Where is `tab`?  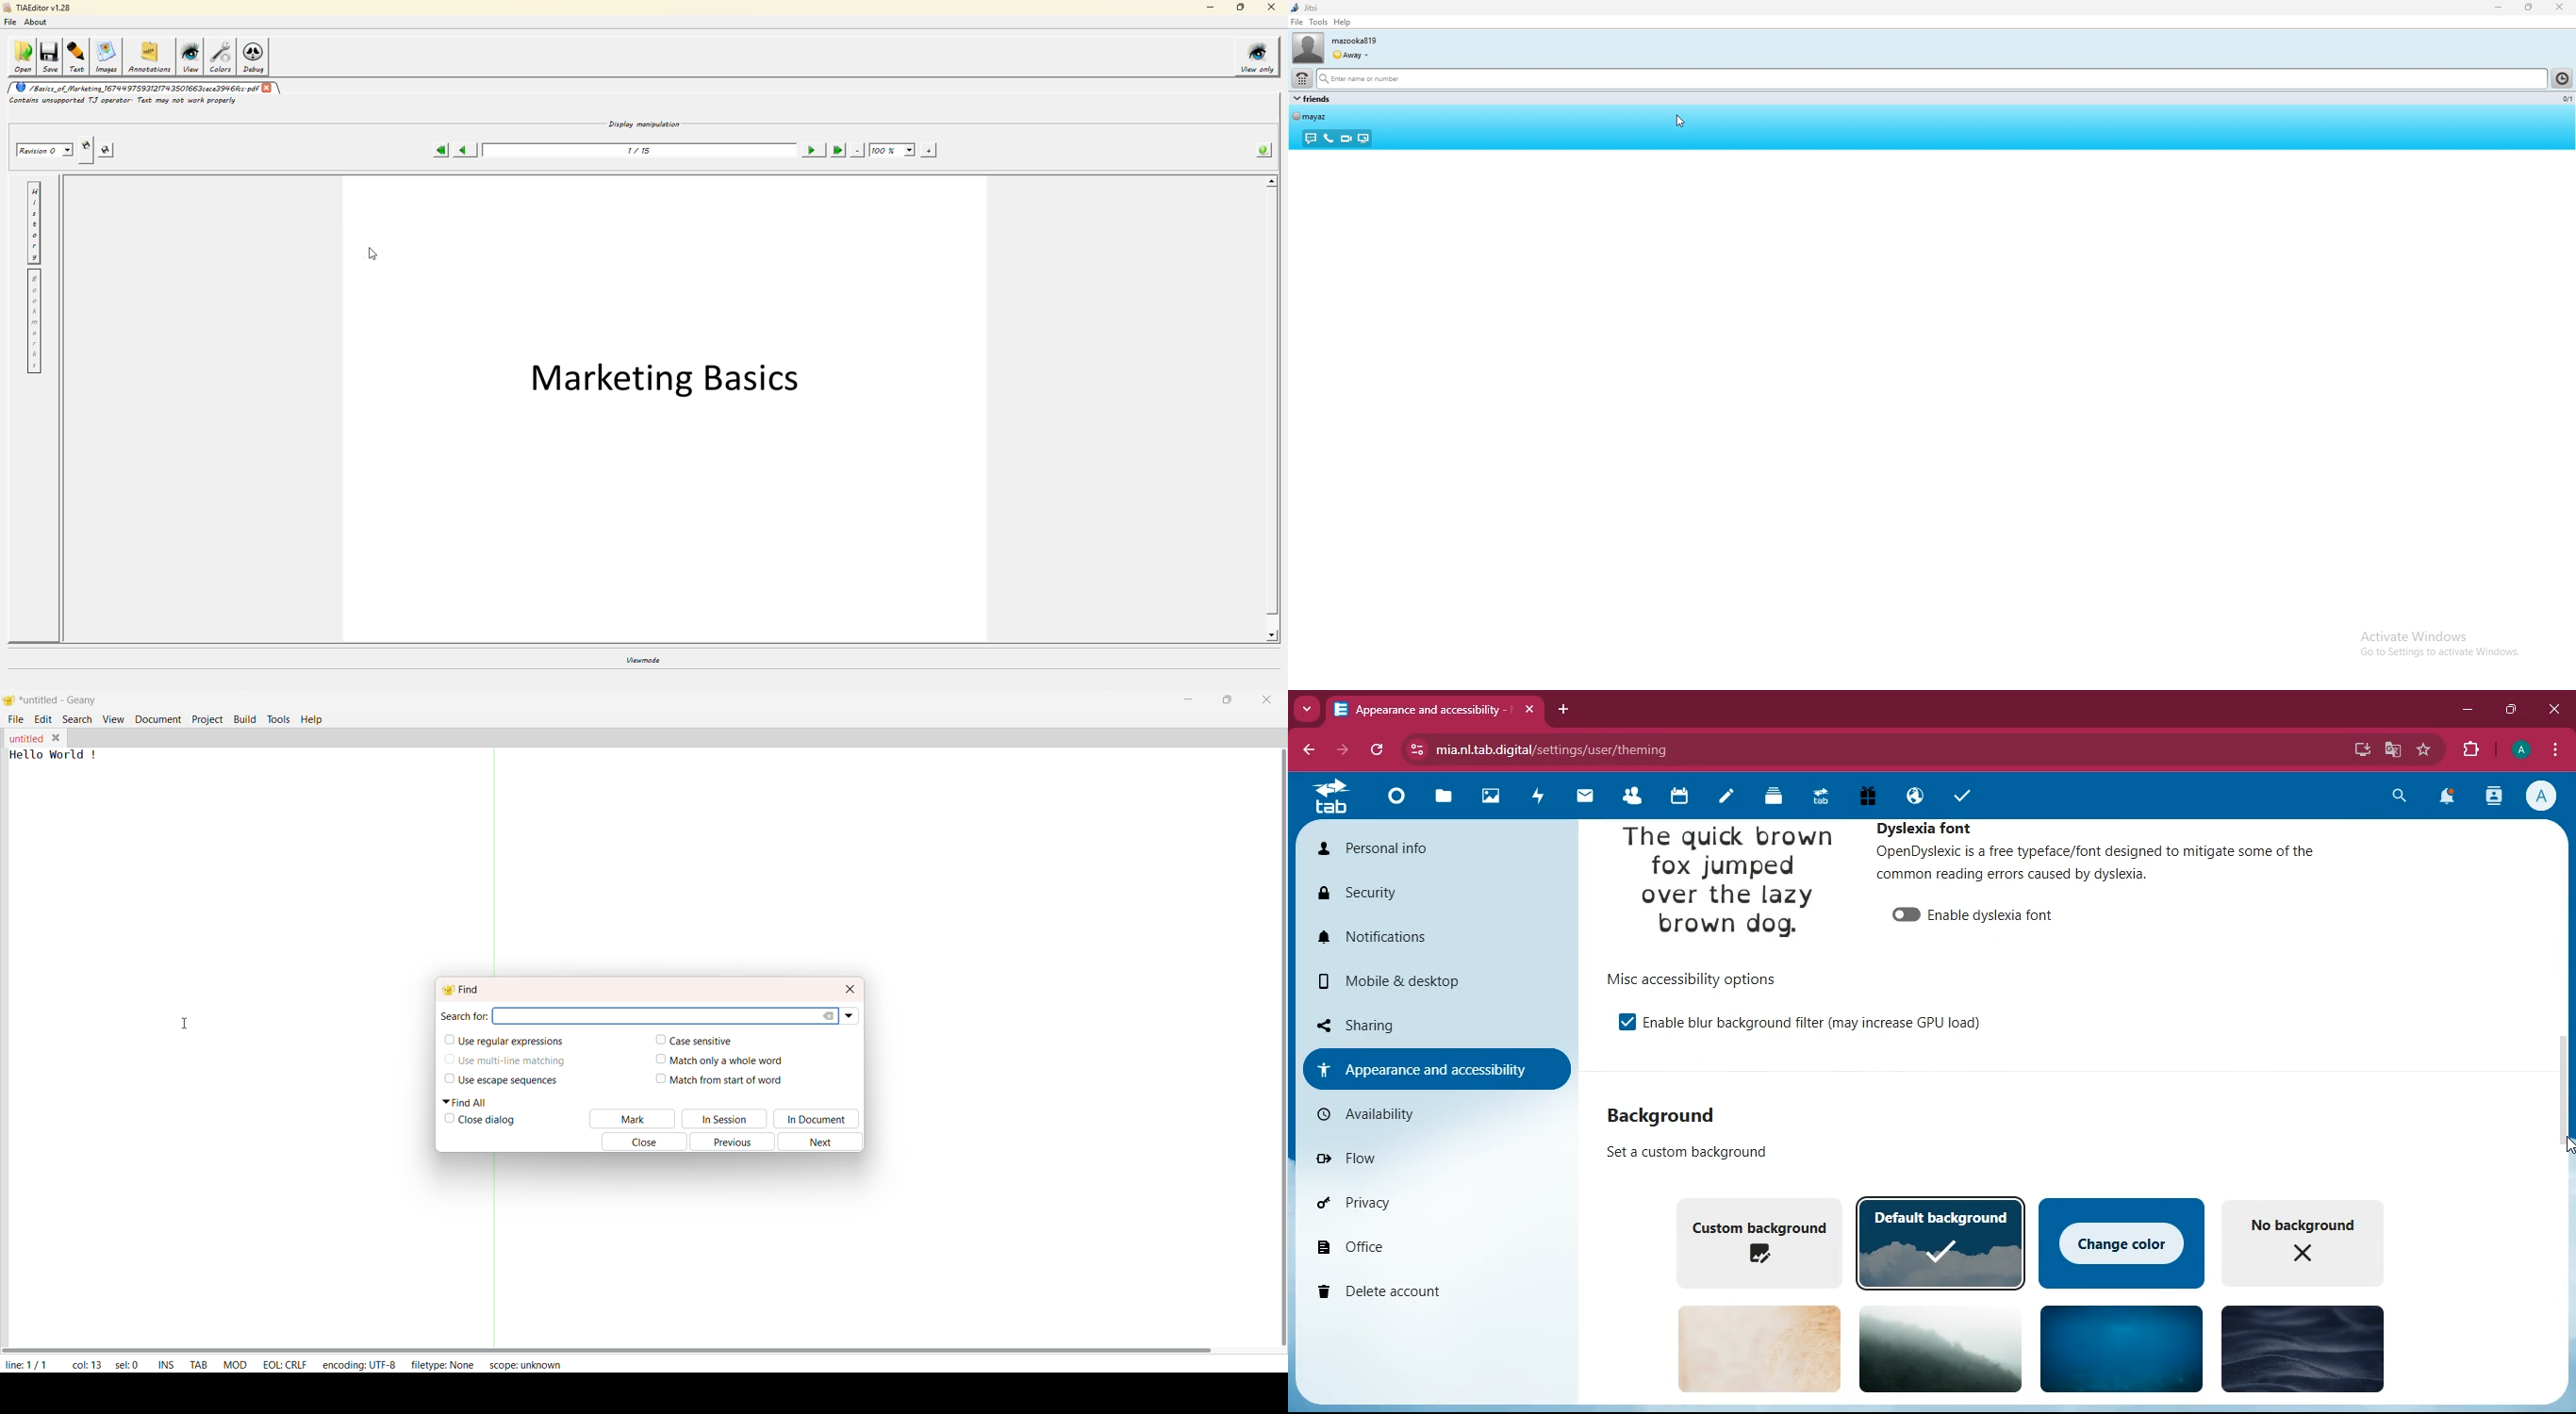 tab is located at coordinates (1333, 799).